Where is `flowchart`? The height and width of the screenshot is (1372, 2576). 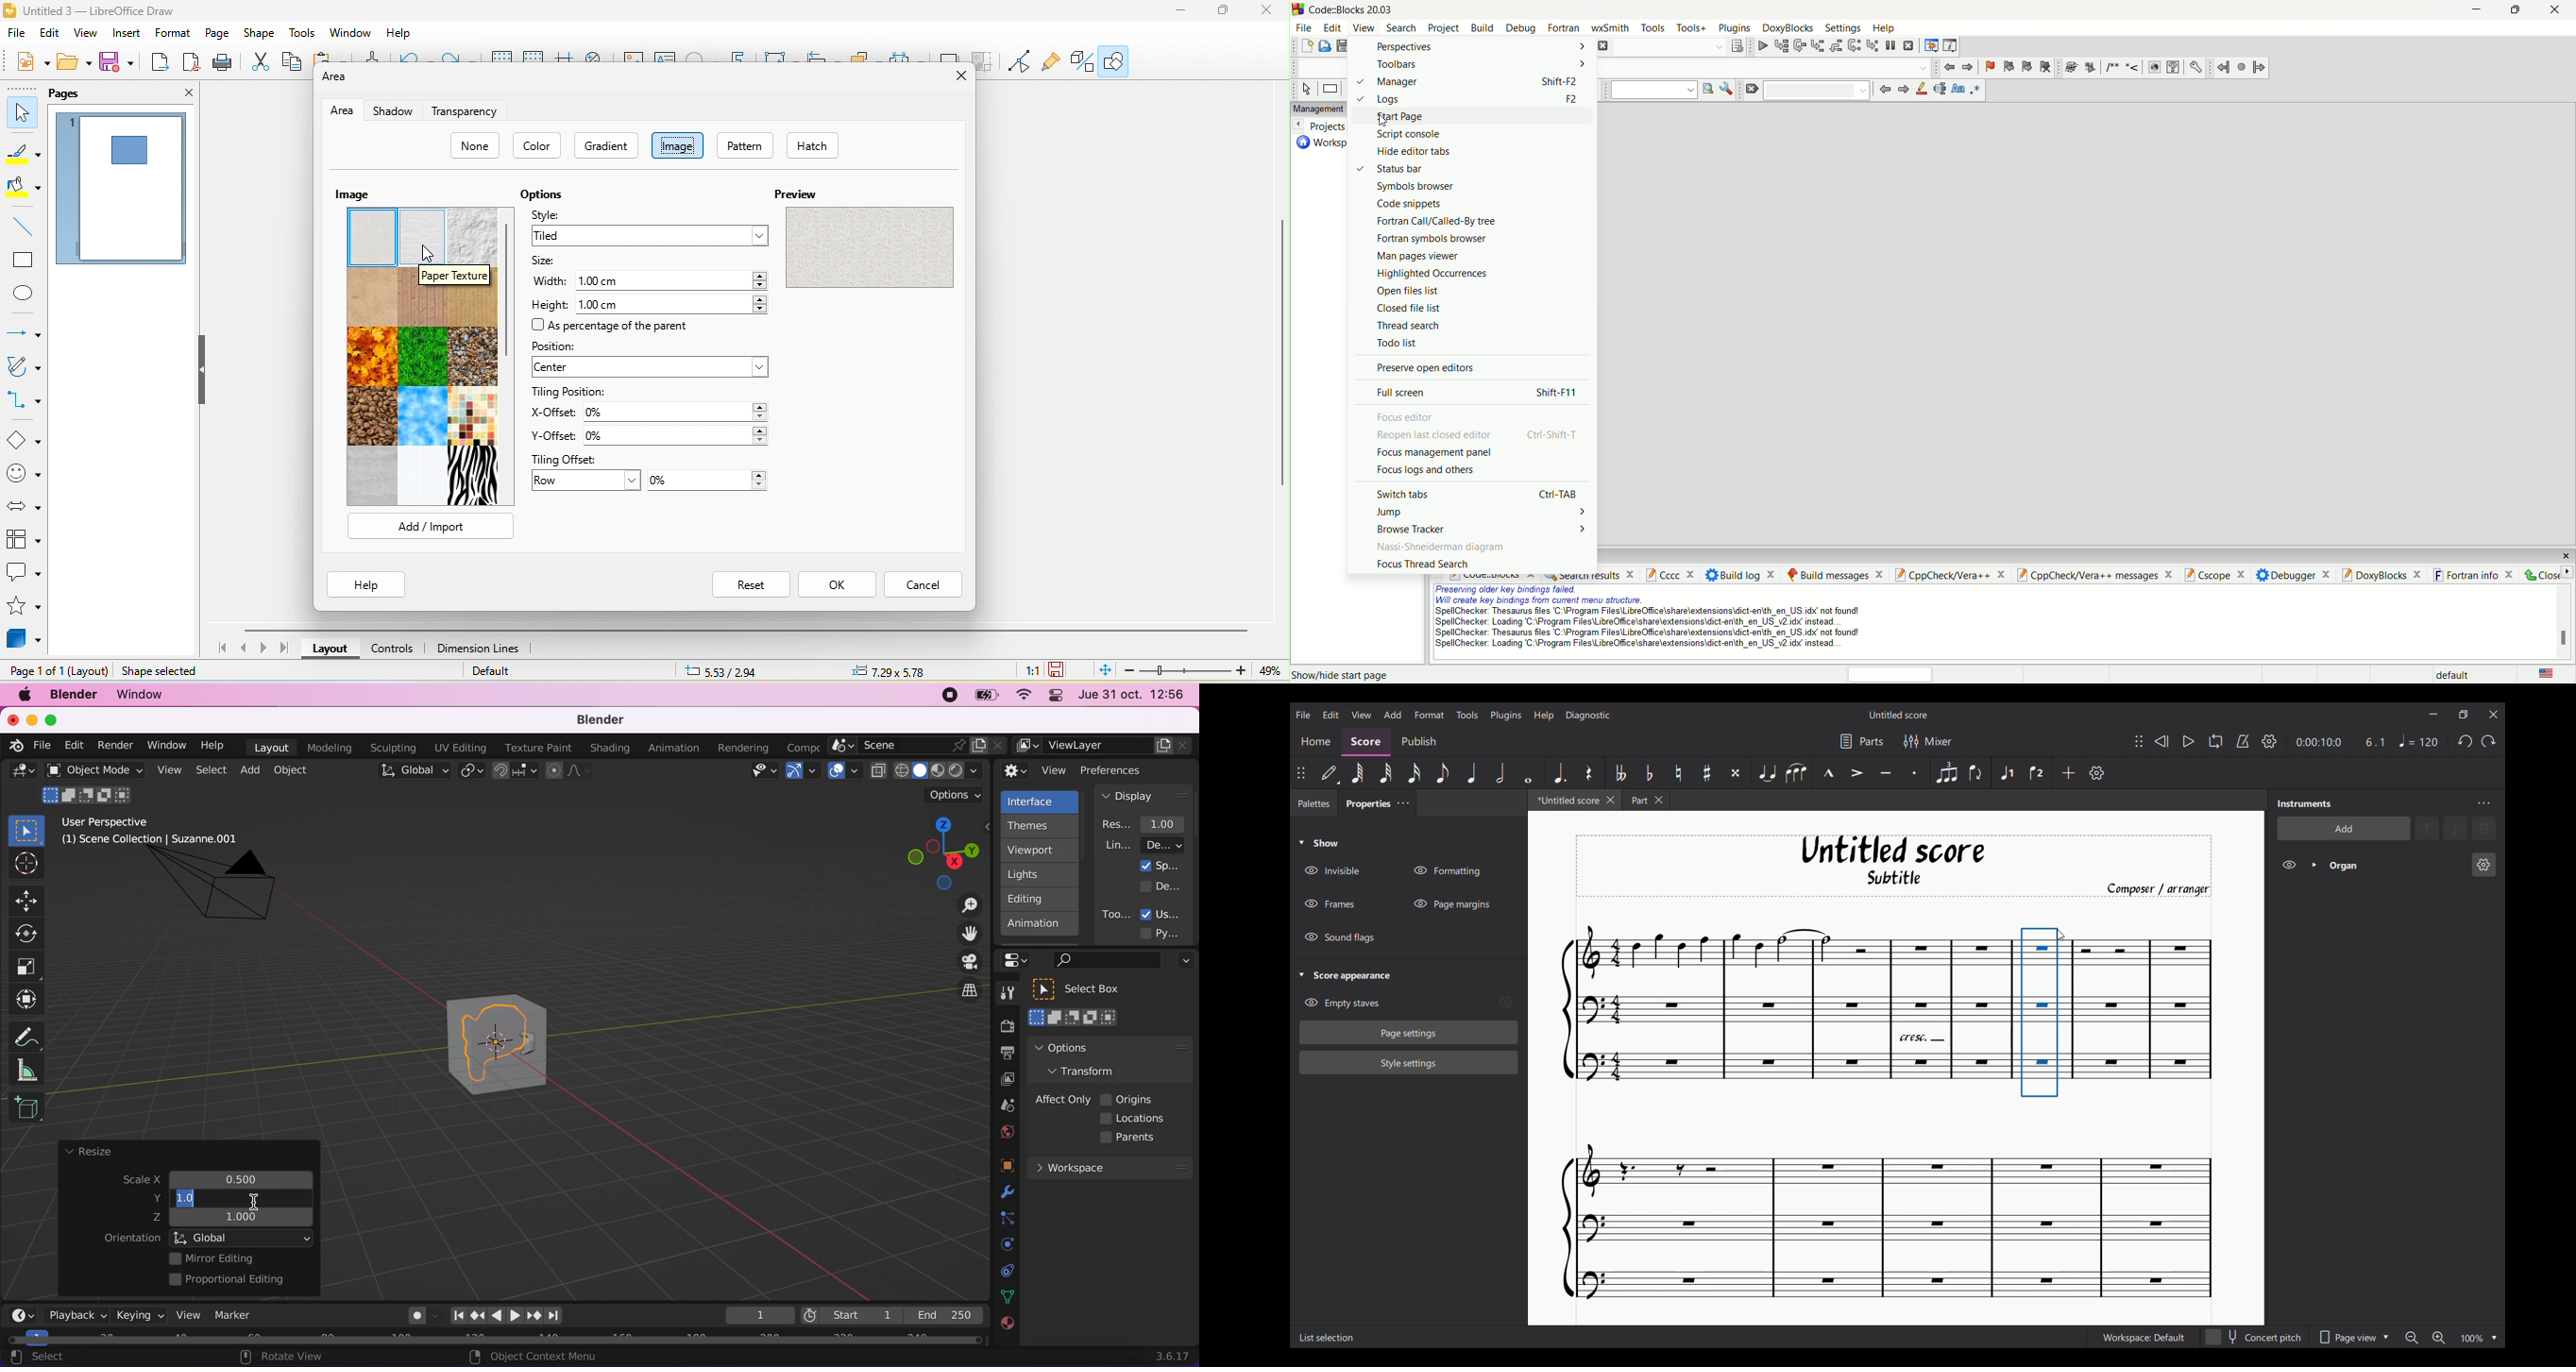
flowchart is located at coordinates (24, 539).